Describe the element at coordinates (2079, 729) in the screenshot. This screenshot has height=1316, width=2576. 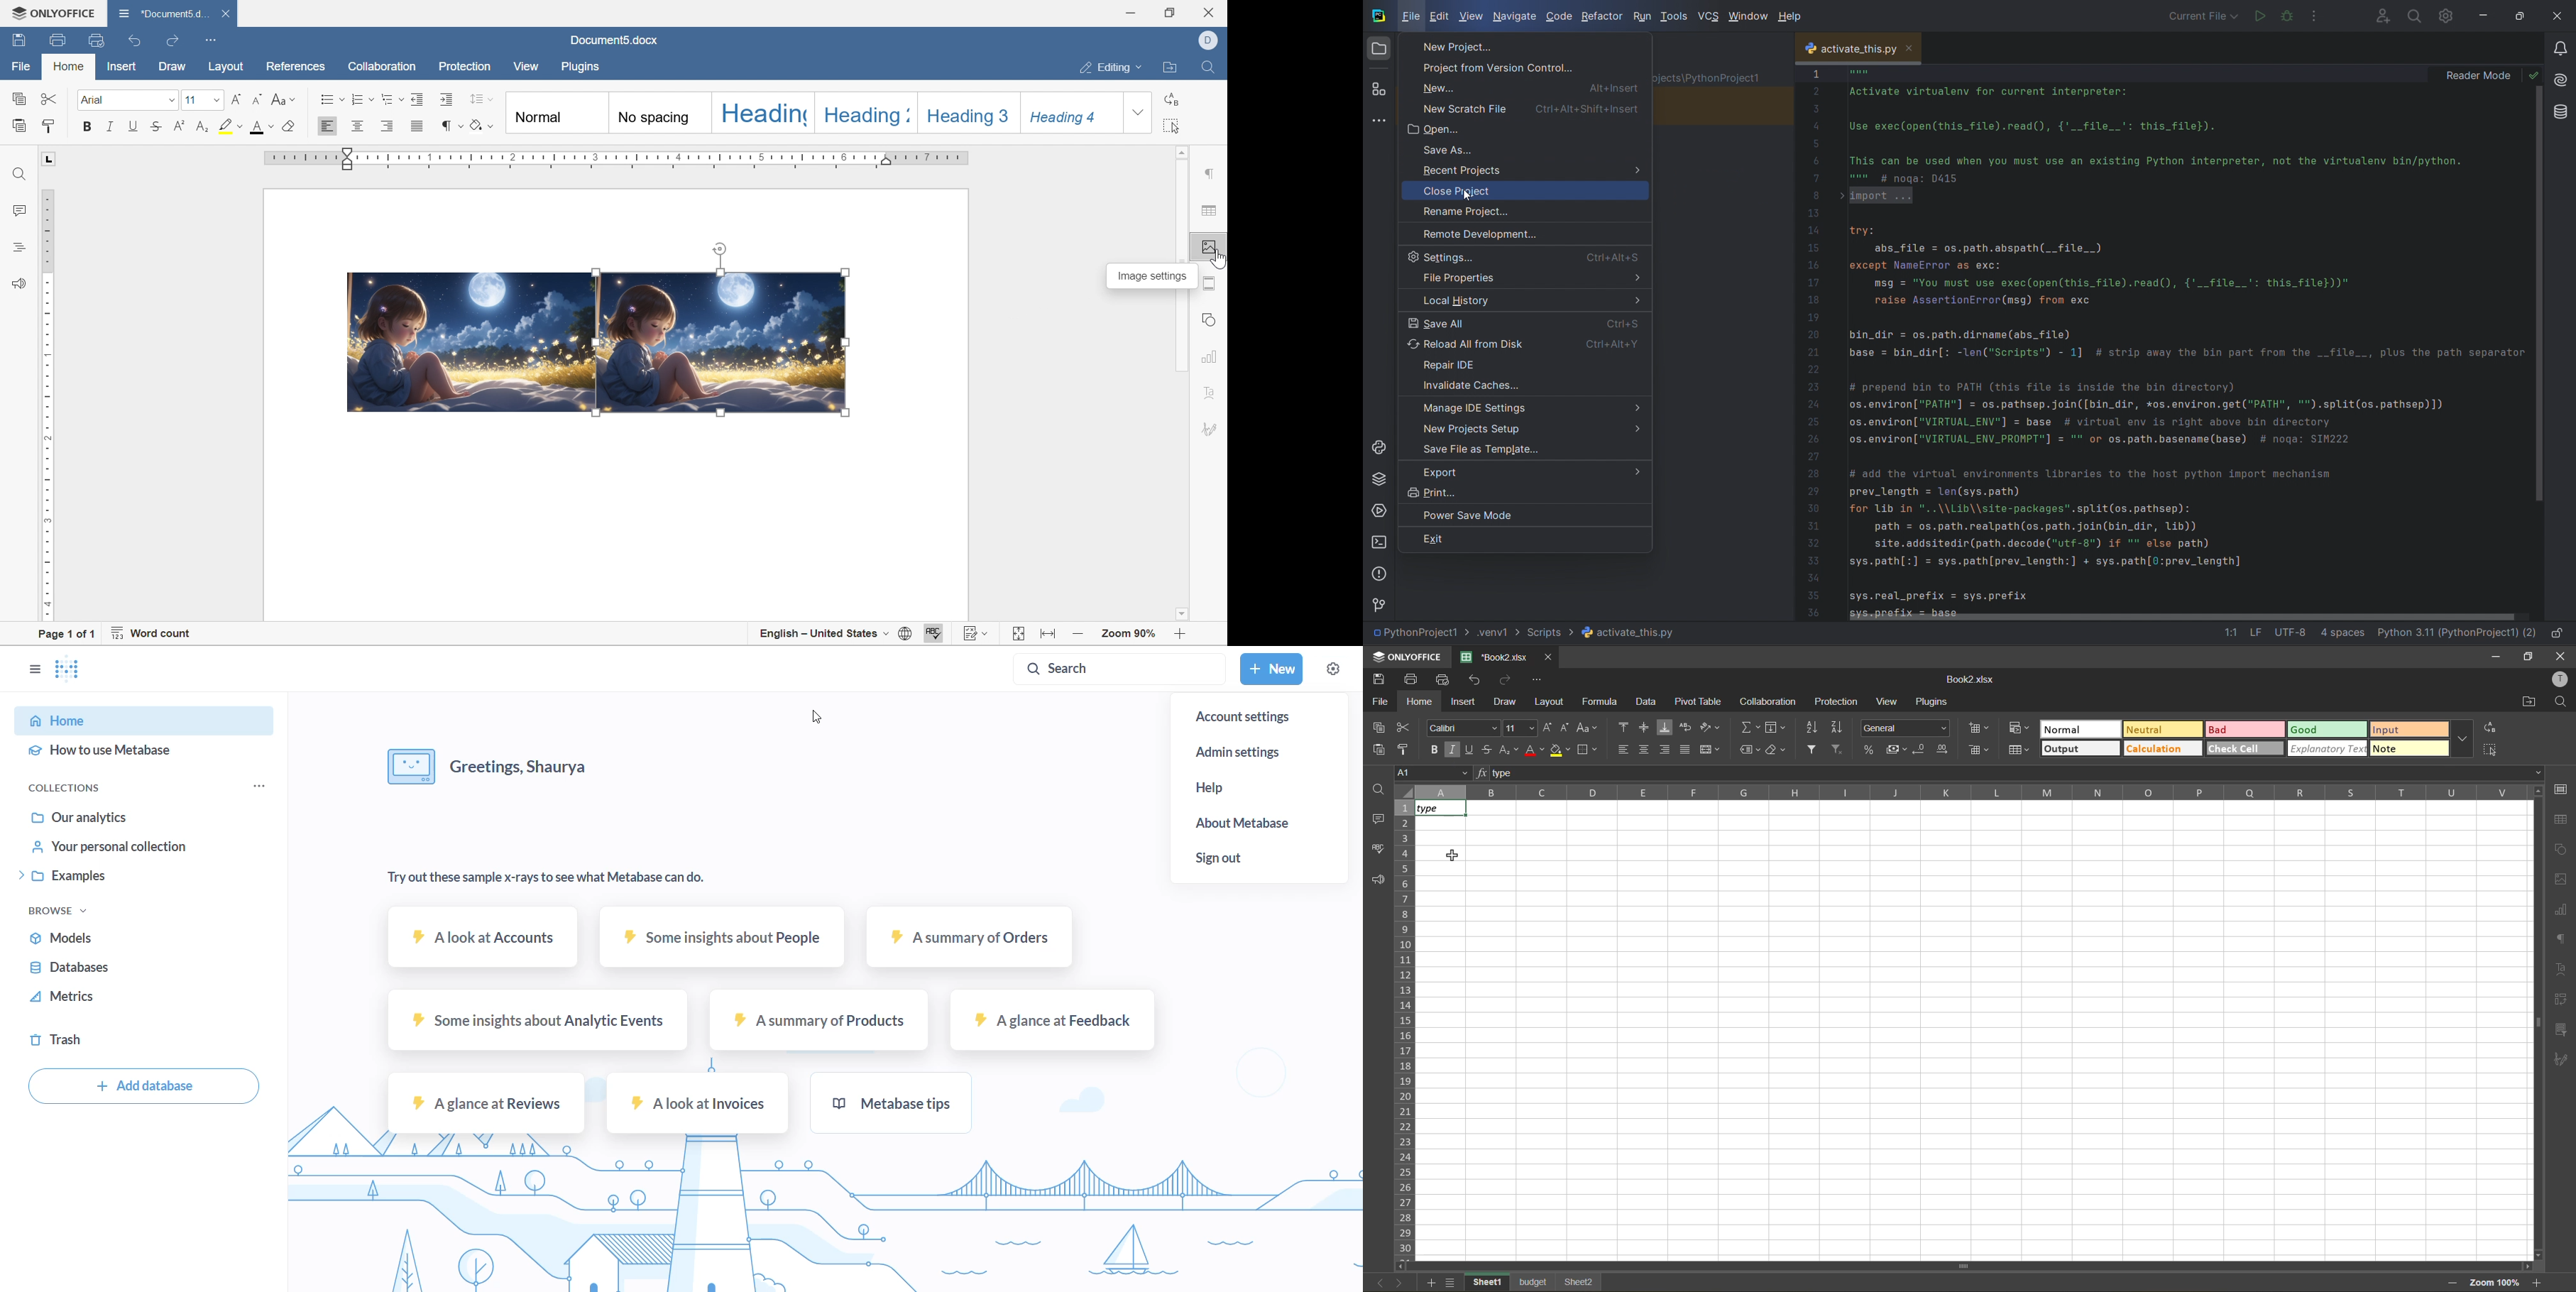
I see `normal` at that location.